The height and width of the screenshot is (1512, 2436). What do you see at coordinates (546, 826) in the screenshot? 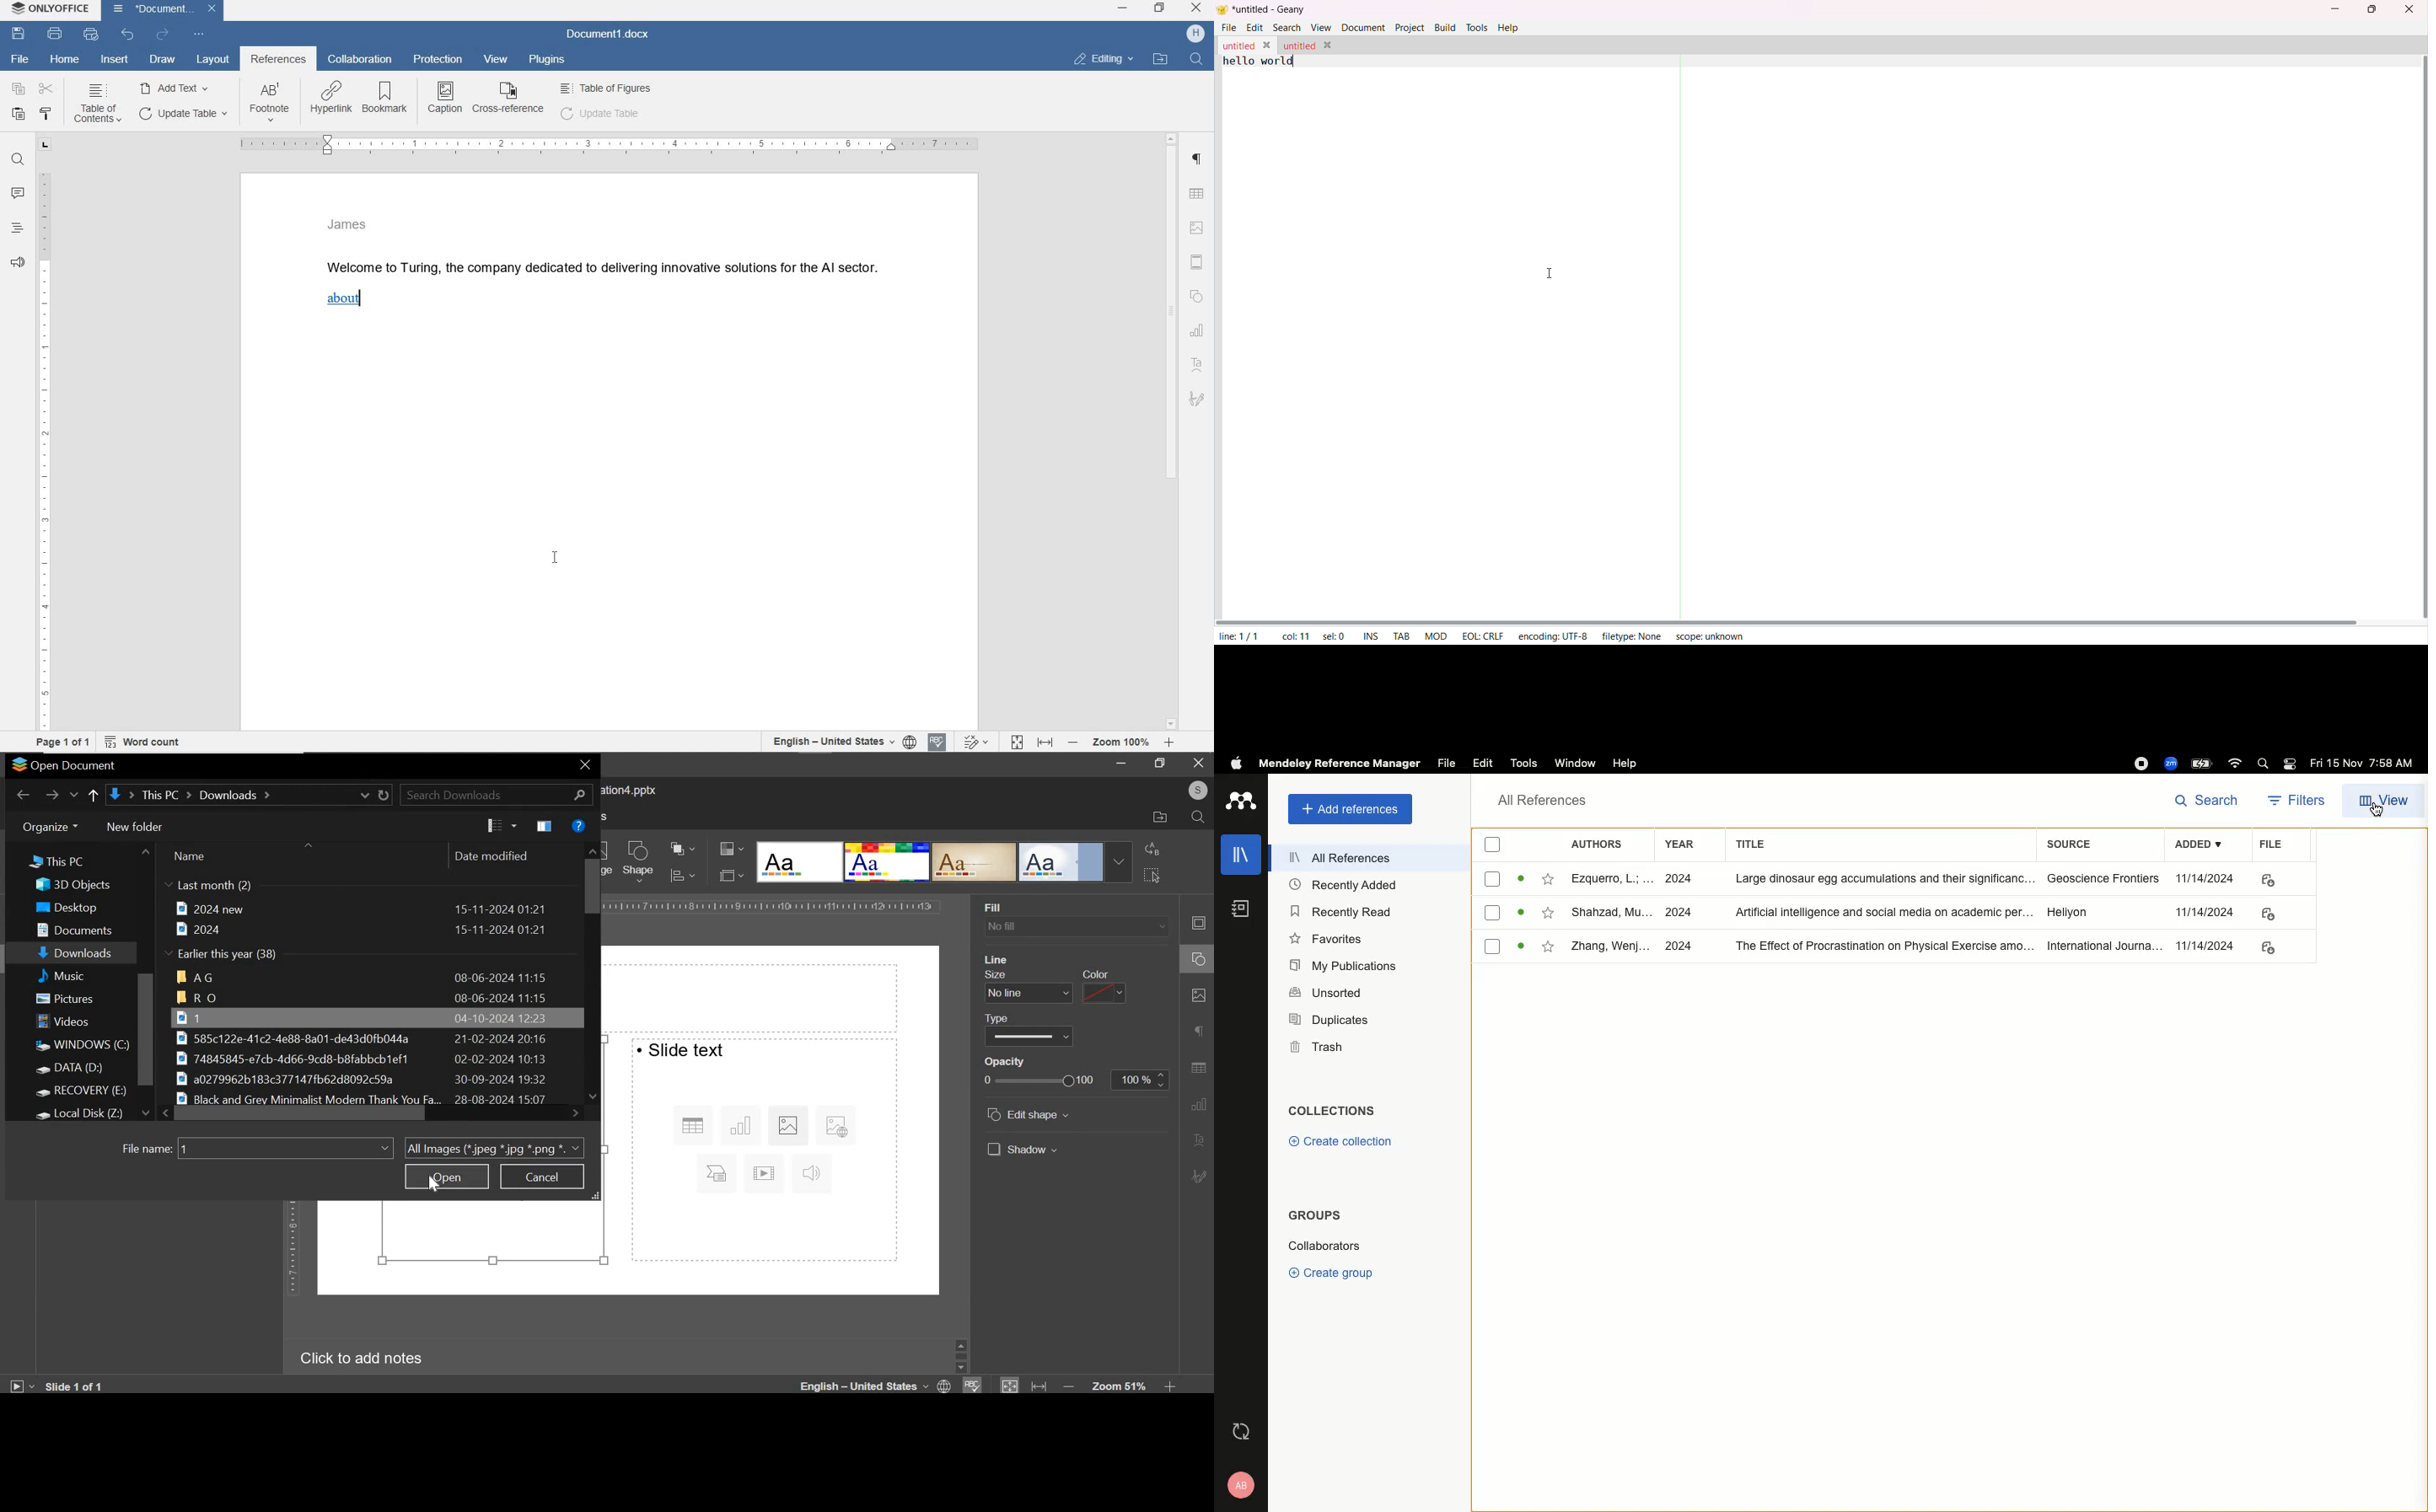
I see `show the preview pane` at bounding box center [546, 826].